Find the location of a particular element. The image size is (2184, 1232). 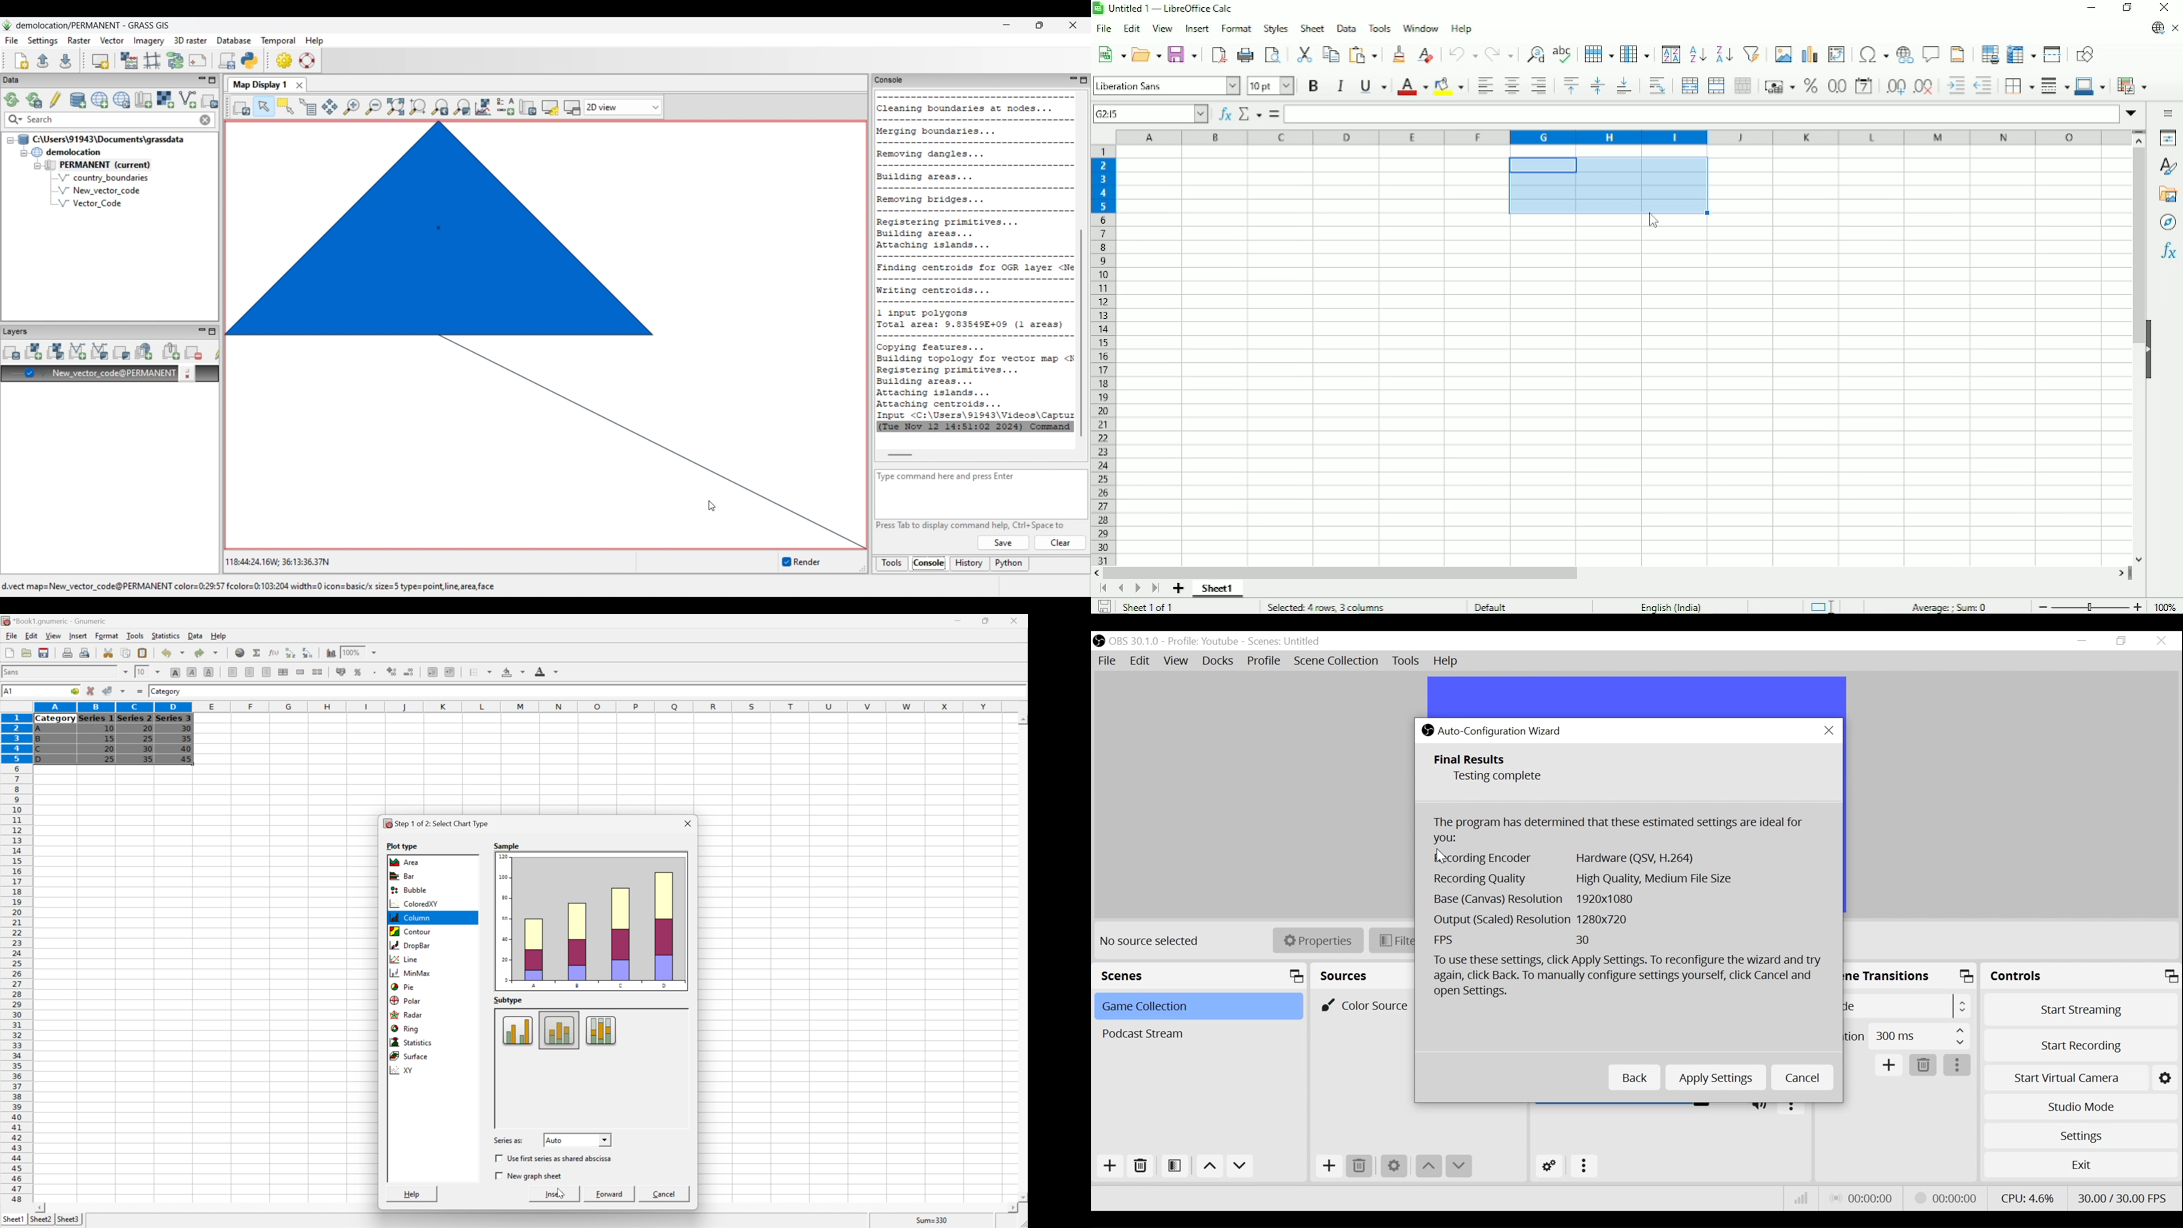

Cursor is located at coordinates (336, 661).